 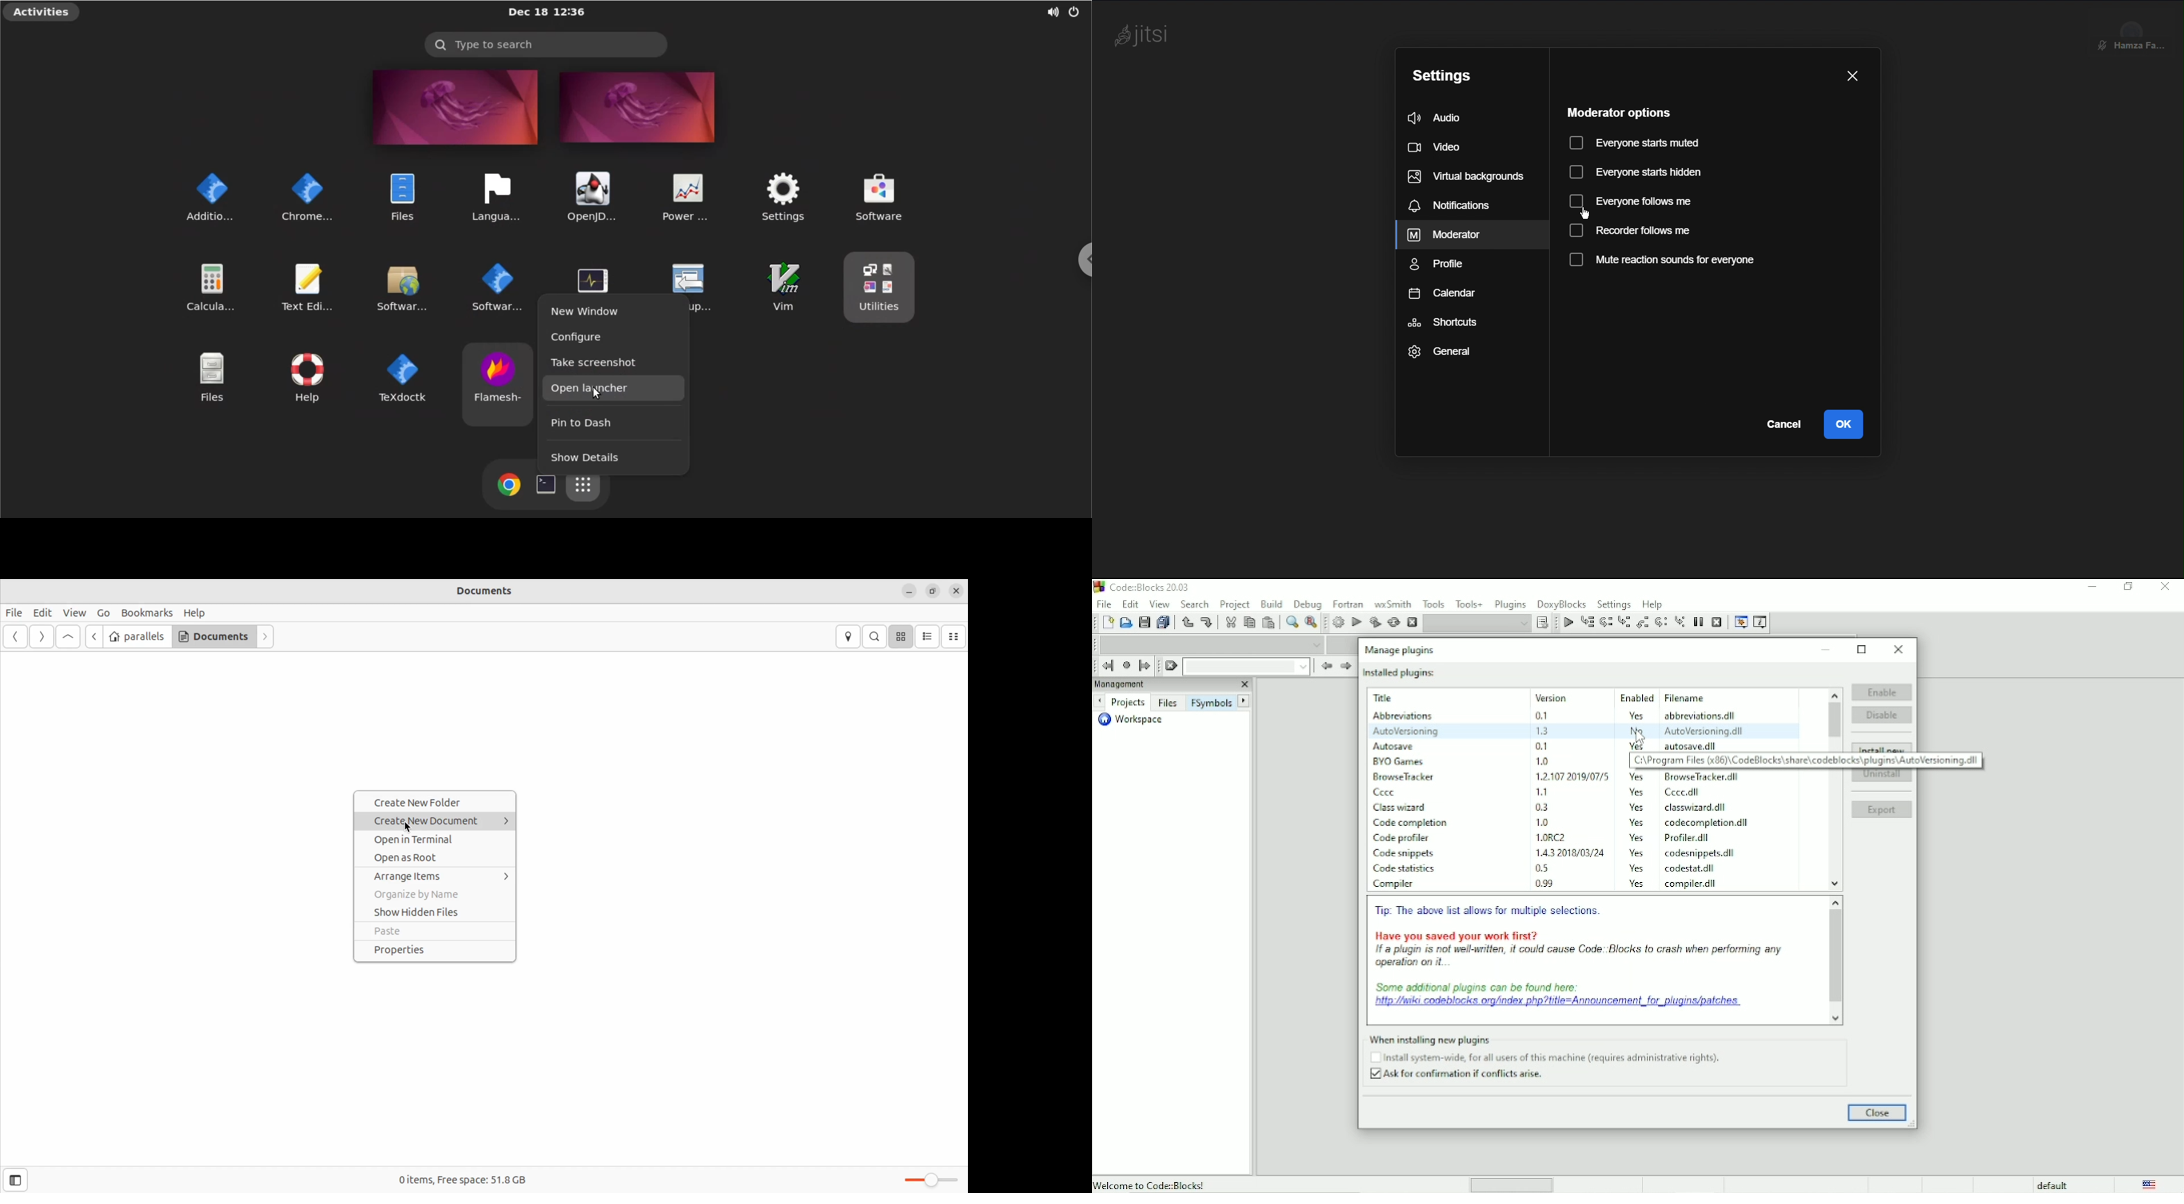 I want to click on calclator, so click(x=209, y=284).